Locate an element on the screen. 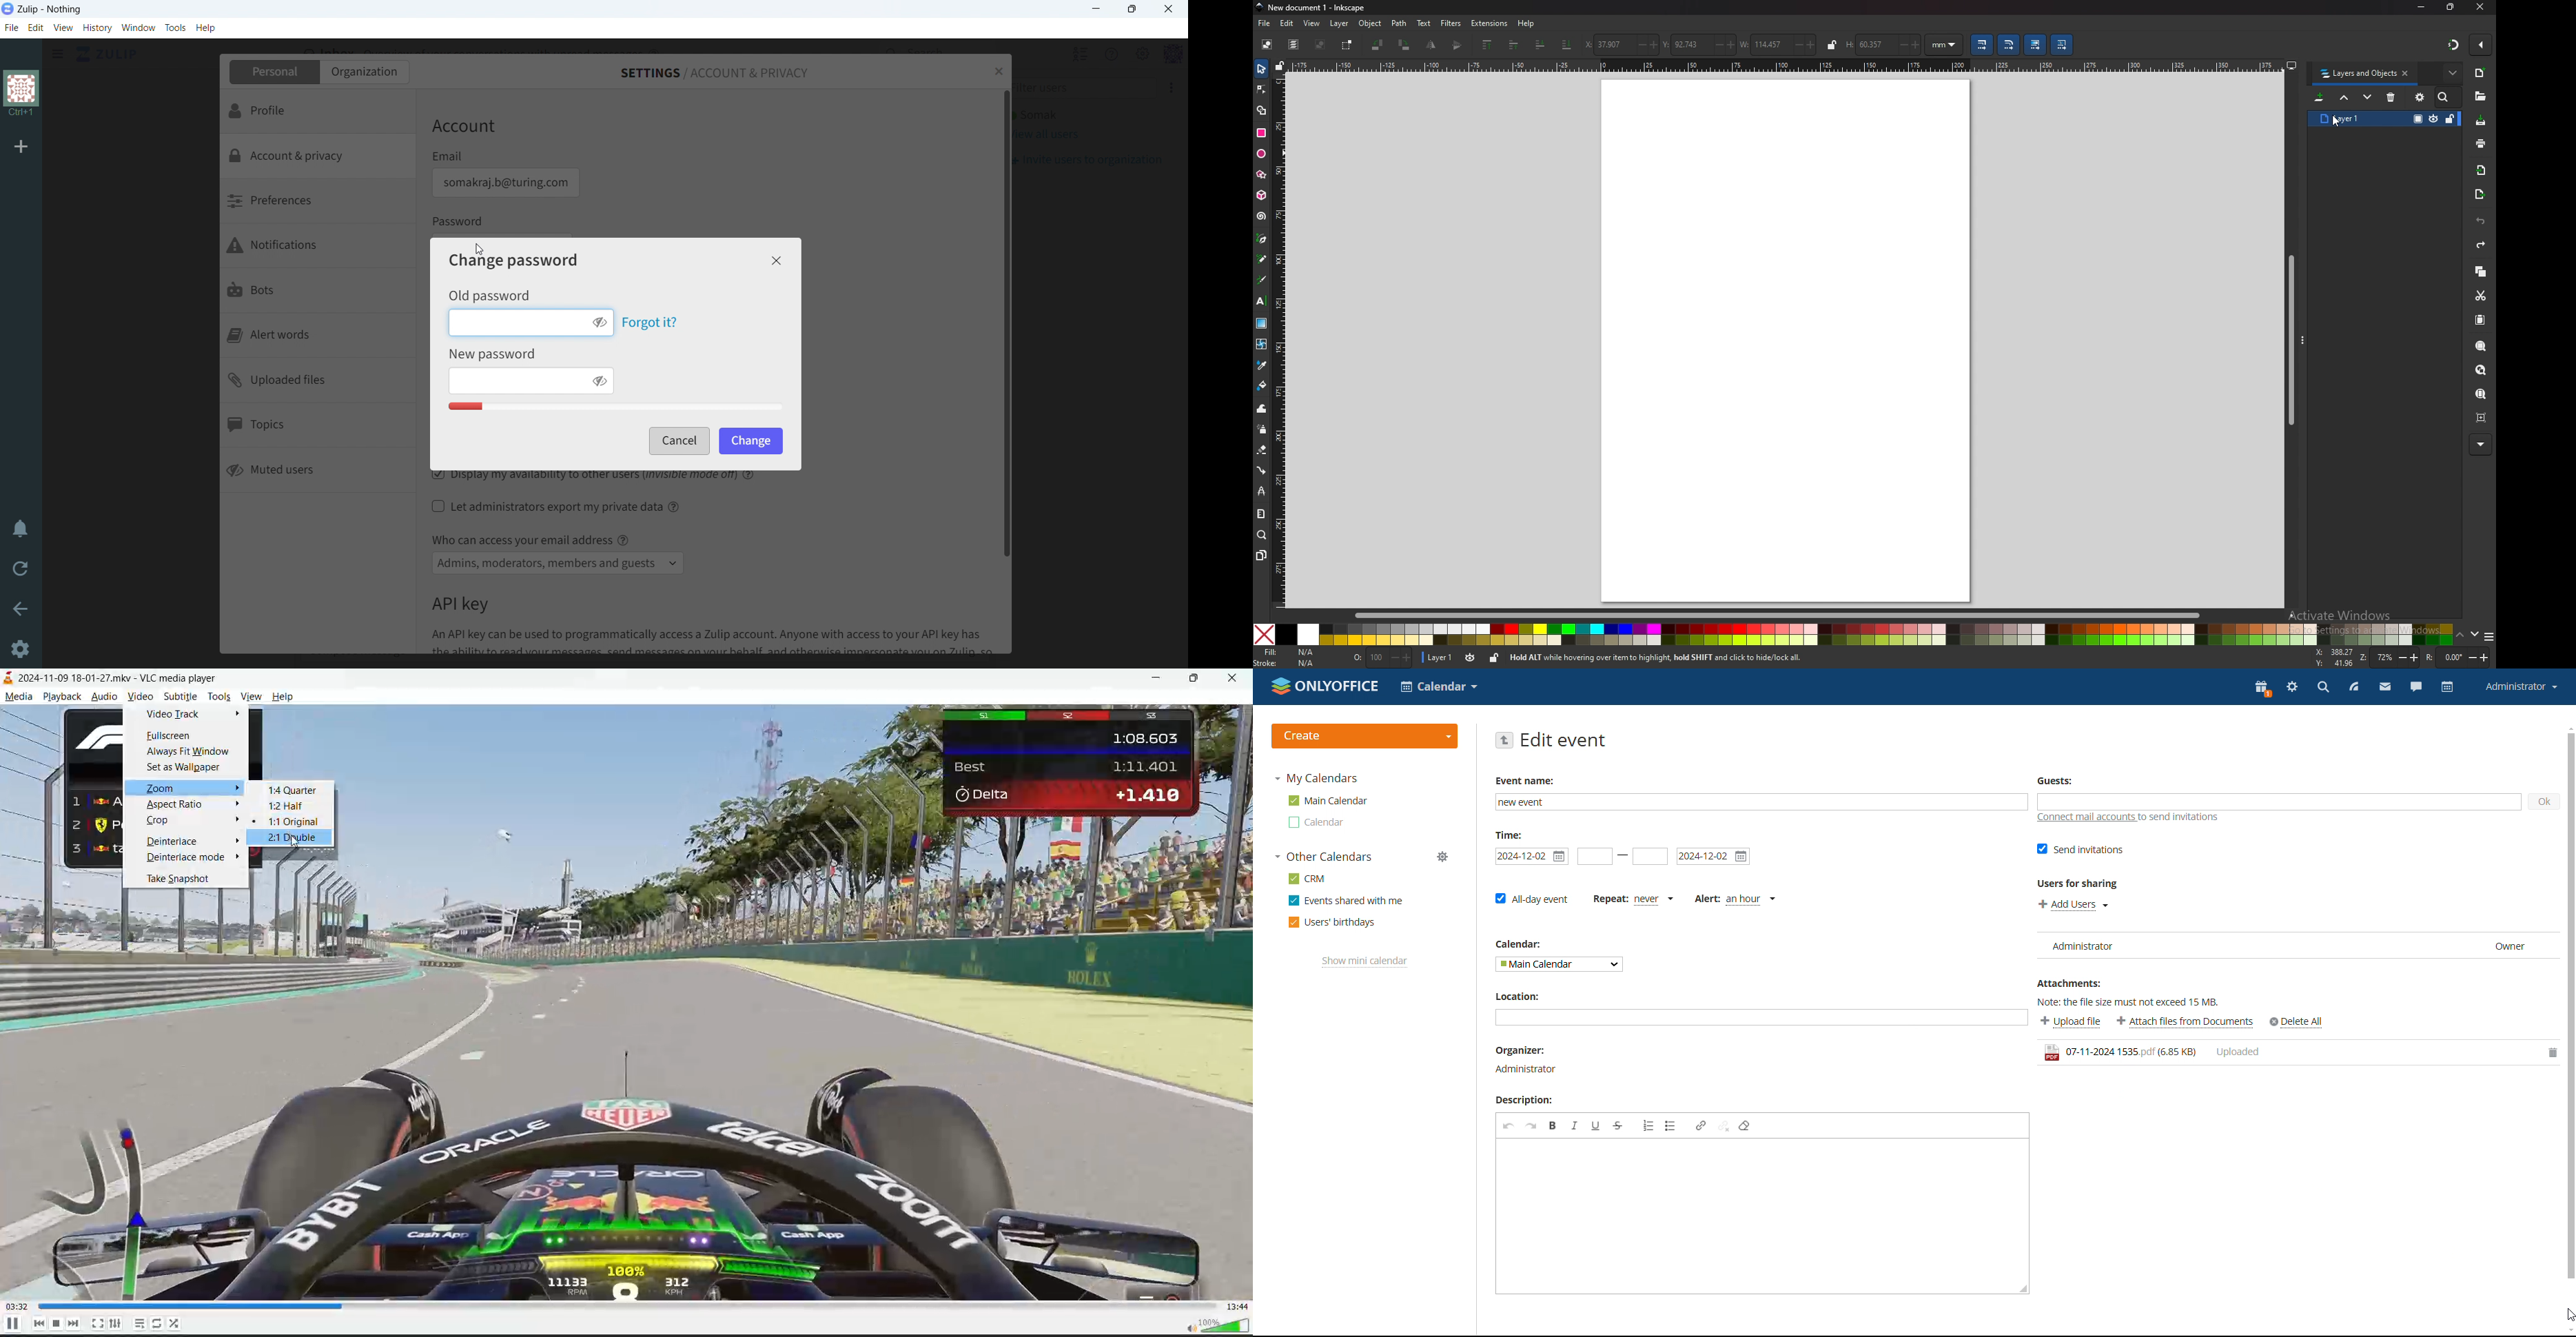 This screenshot has height=1344, width=2576. hide all users is located at coordinates (1079, 53).